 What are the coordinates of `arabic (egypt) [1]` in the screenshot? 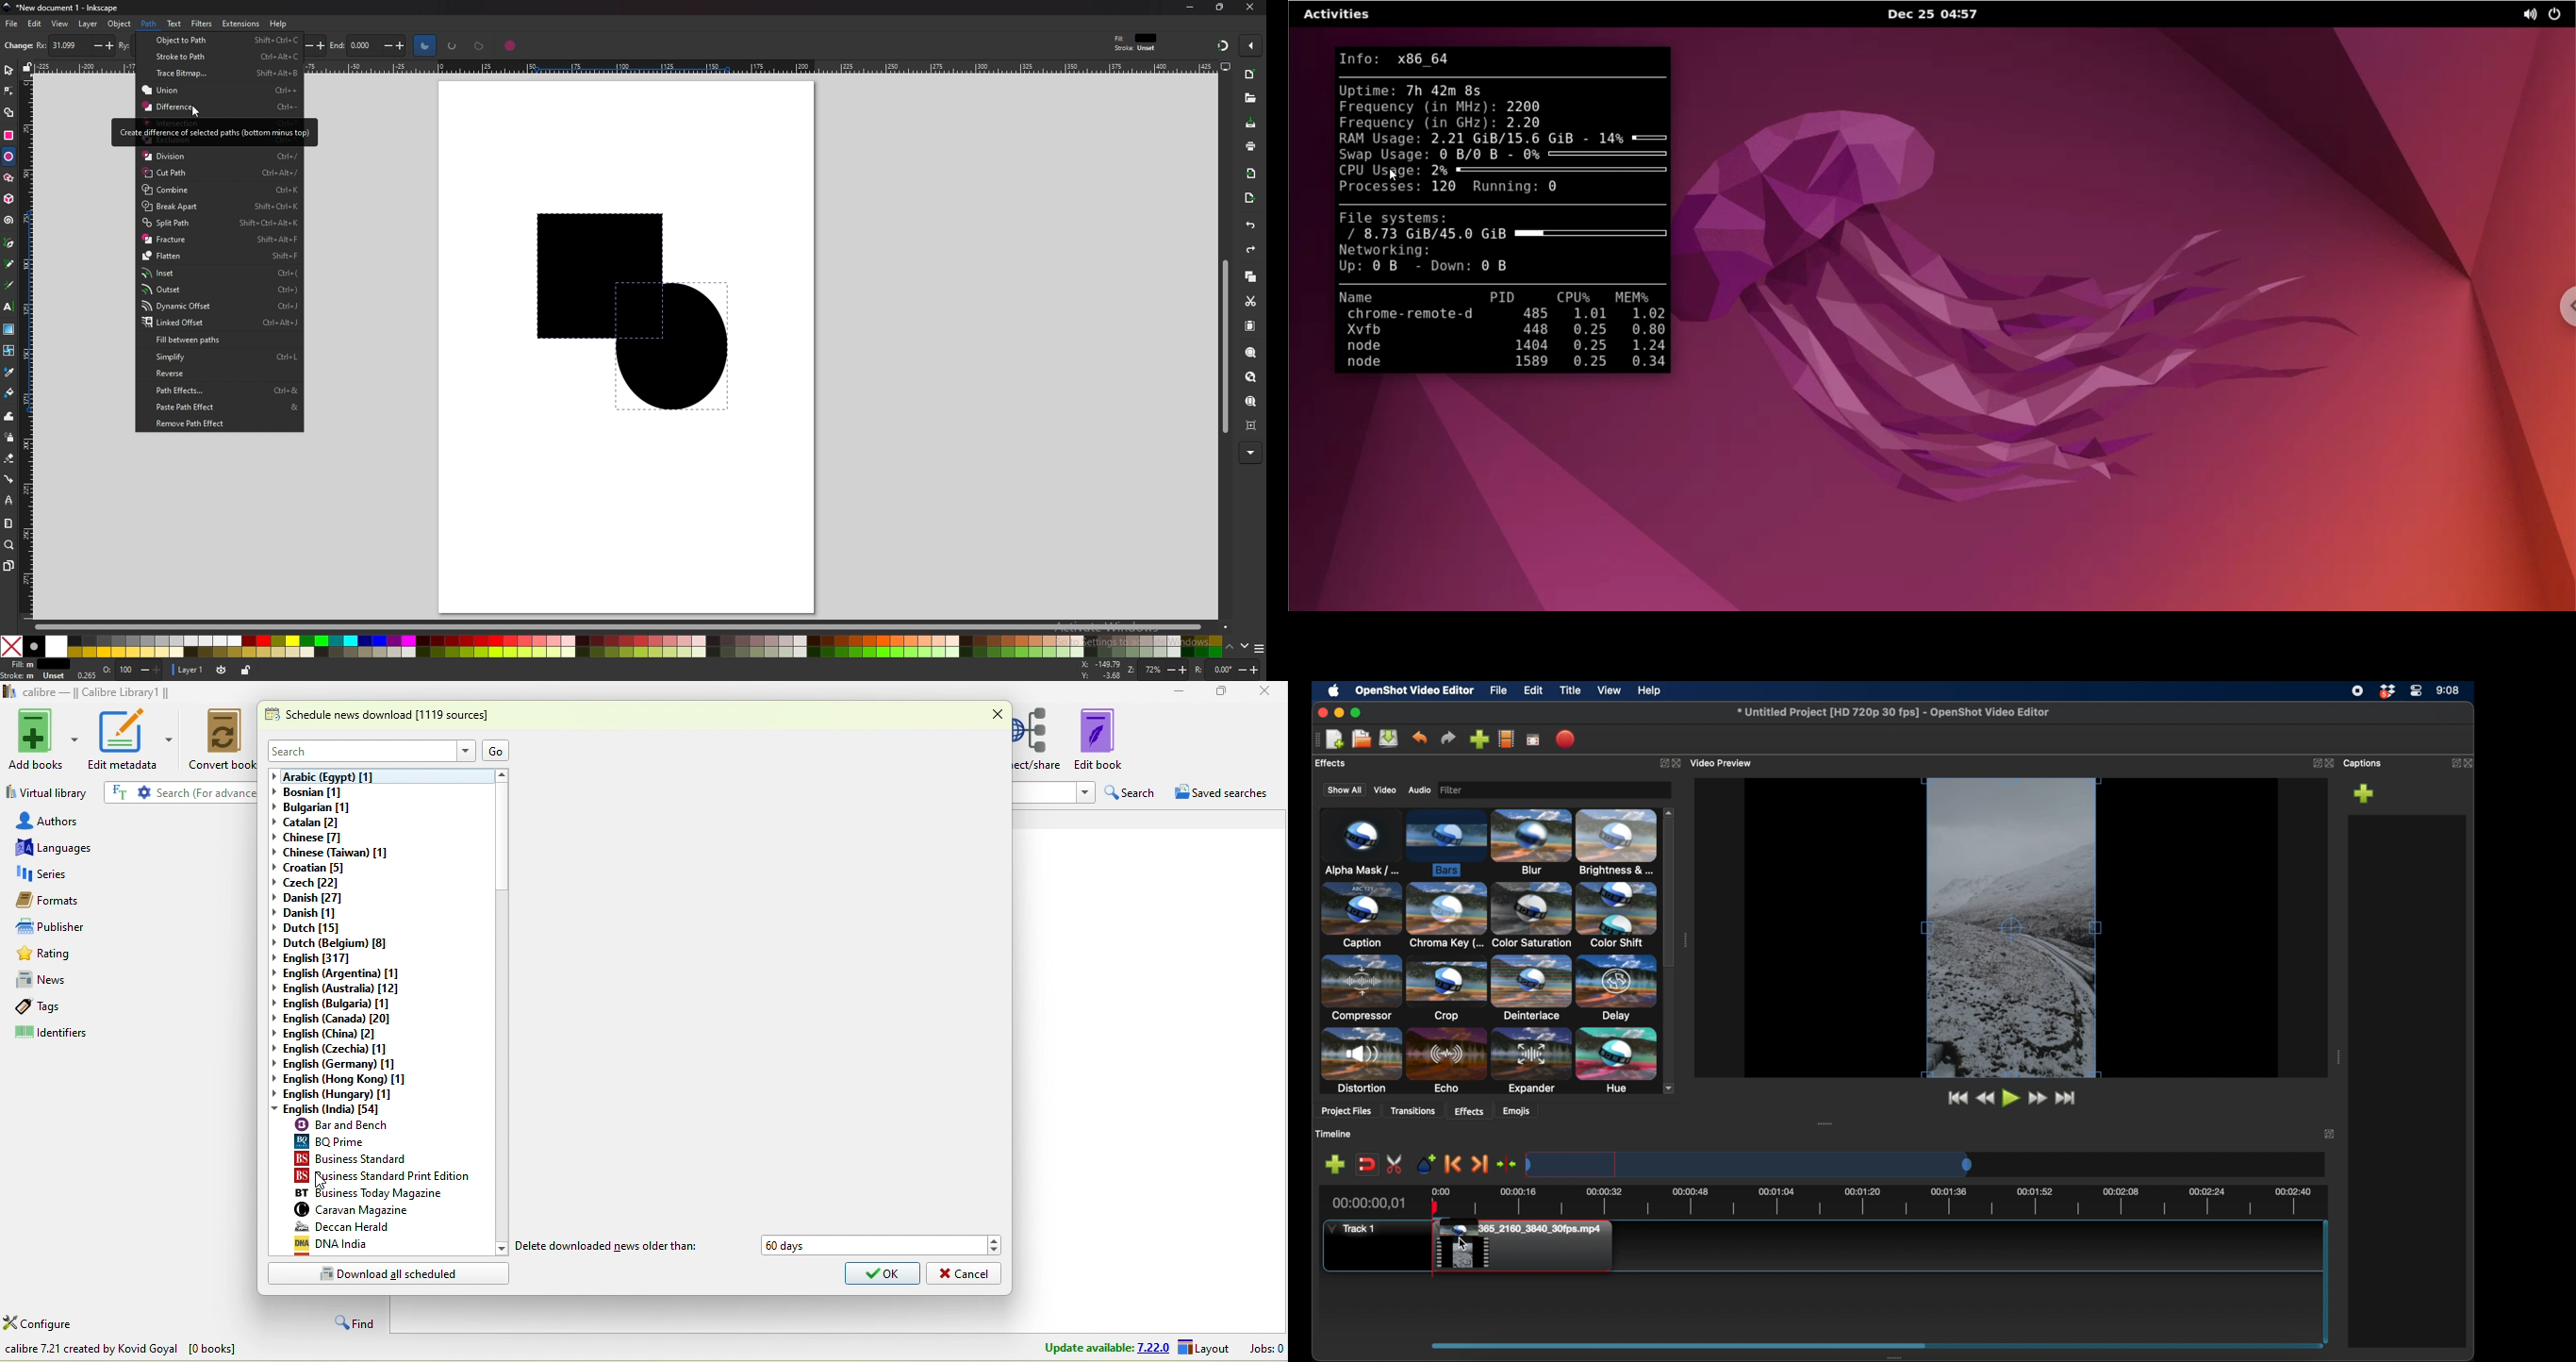 It's located at (379, 776).